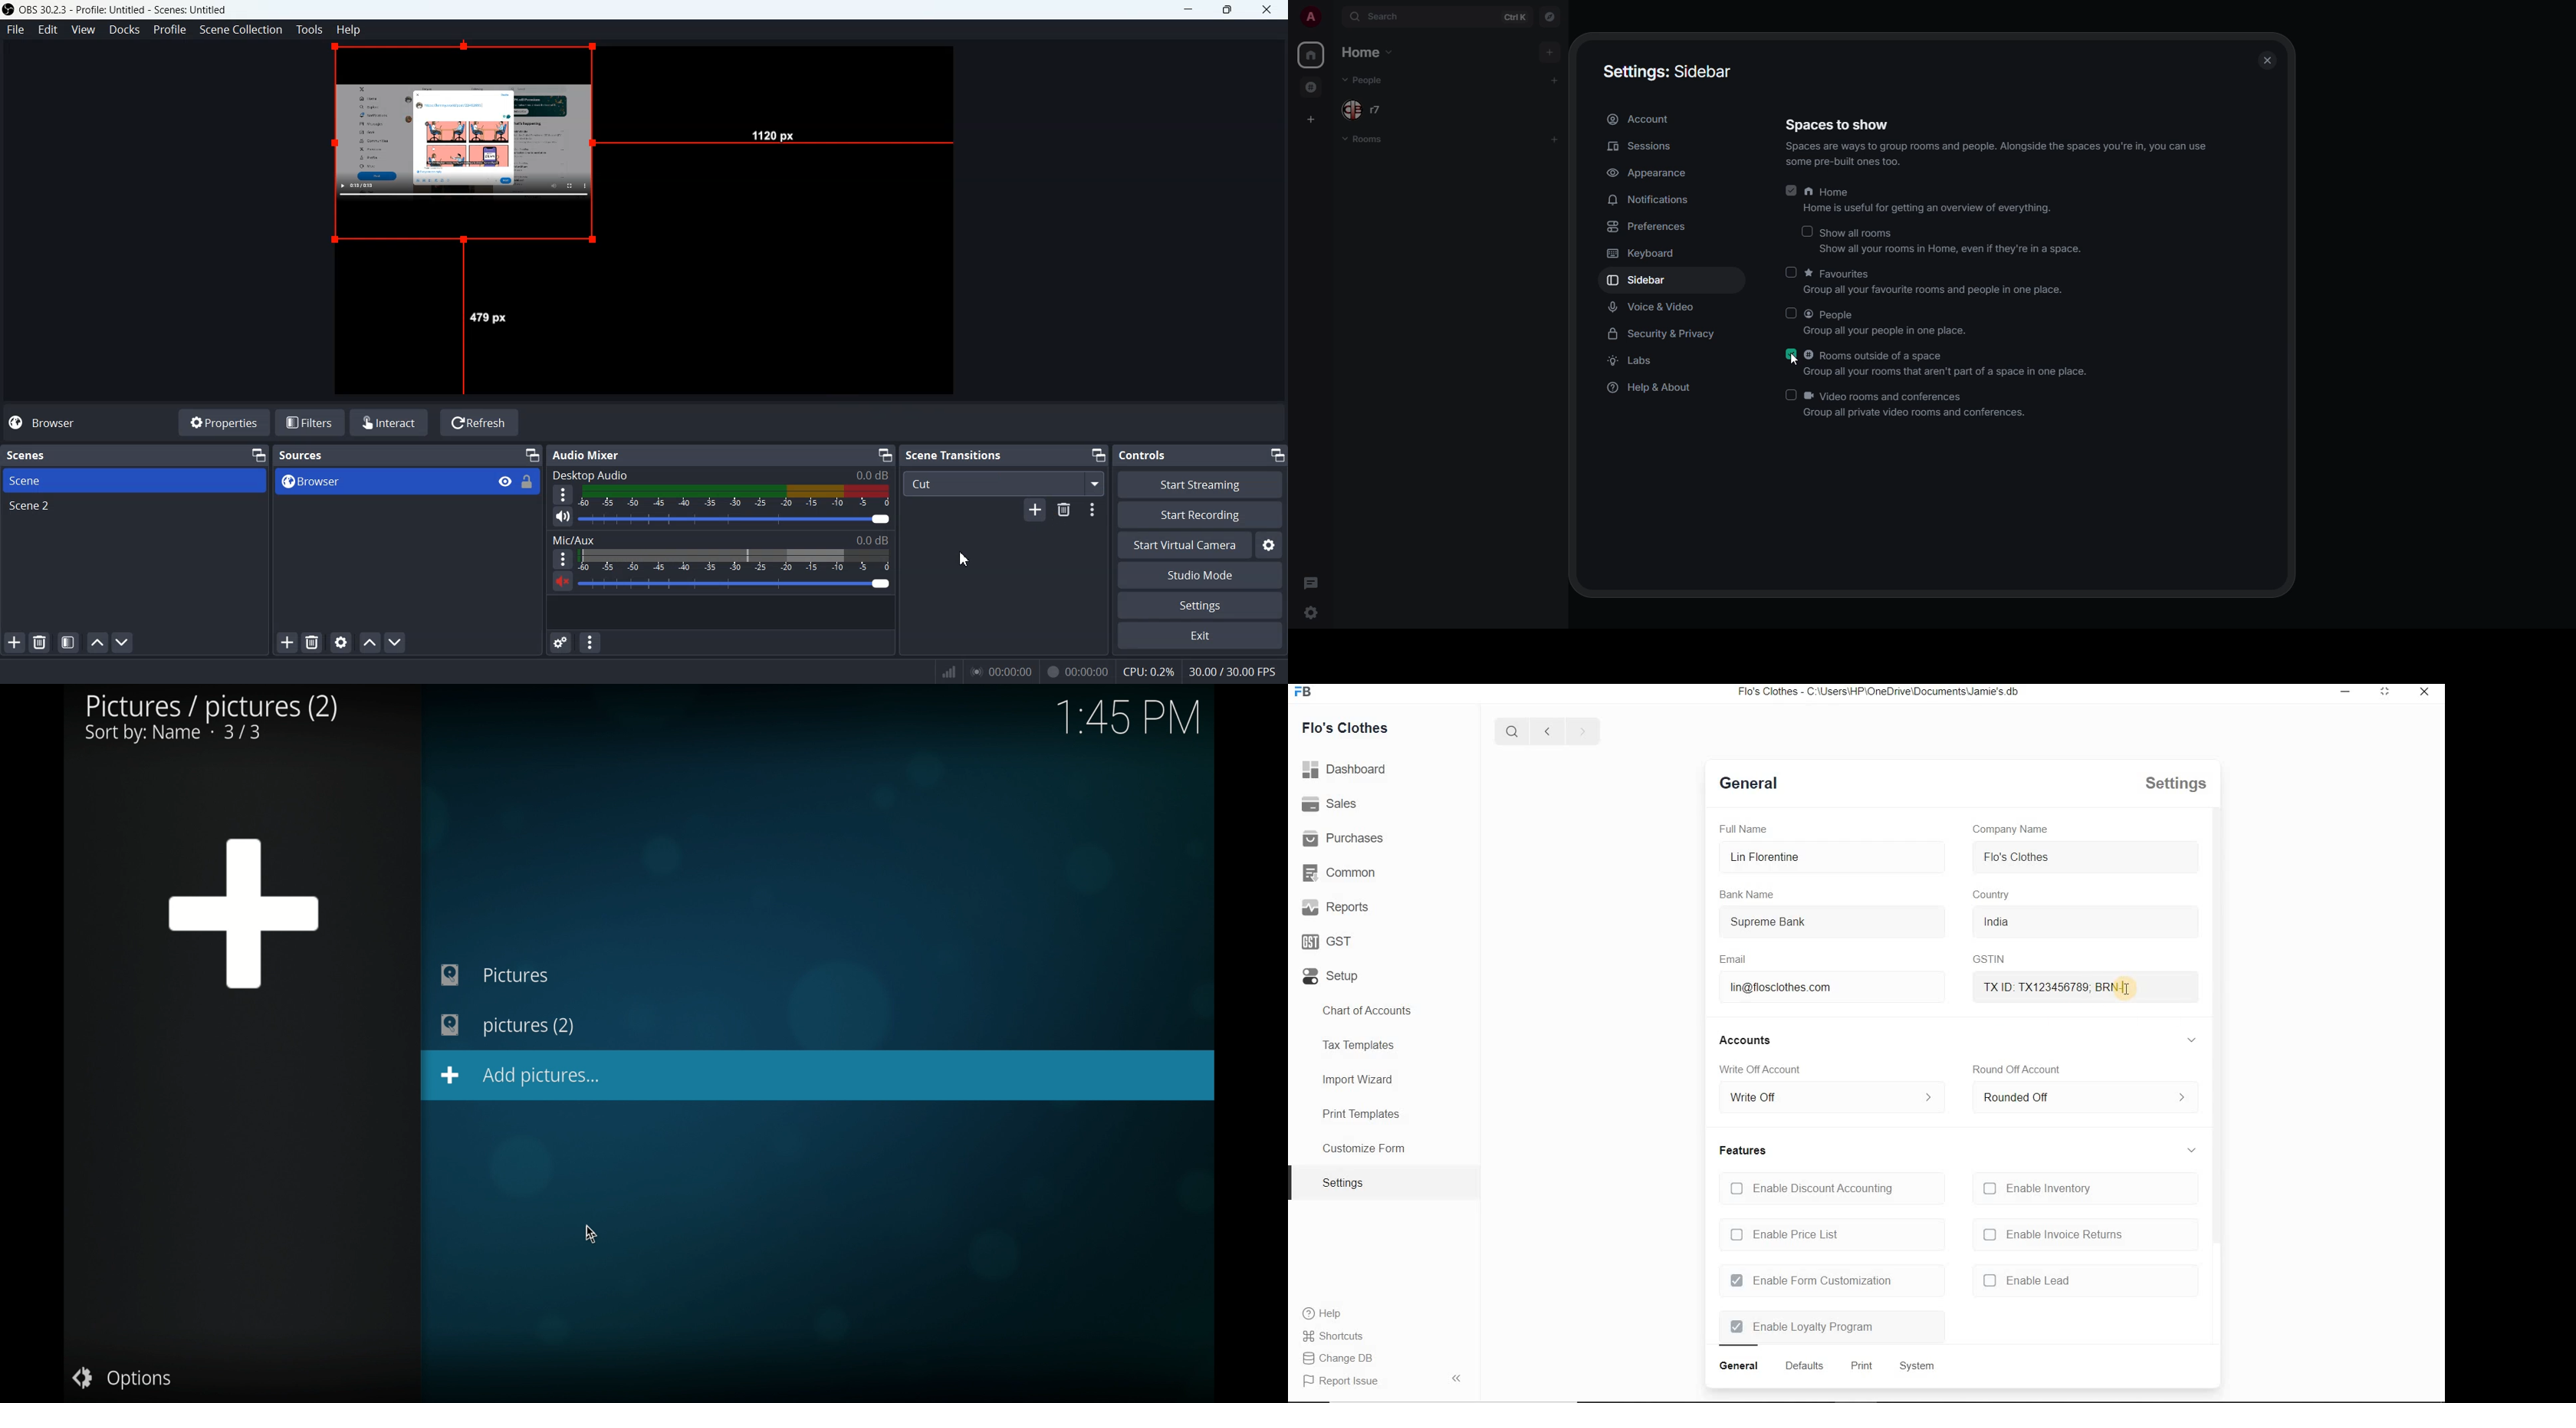 Image resolution: width=2576 pixels, height=1428 pixels. What do you see at coordinates (1003, 484) in the screenshot?
I see `Cut` at bounding box center [1003, 484].